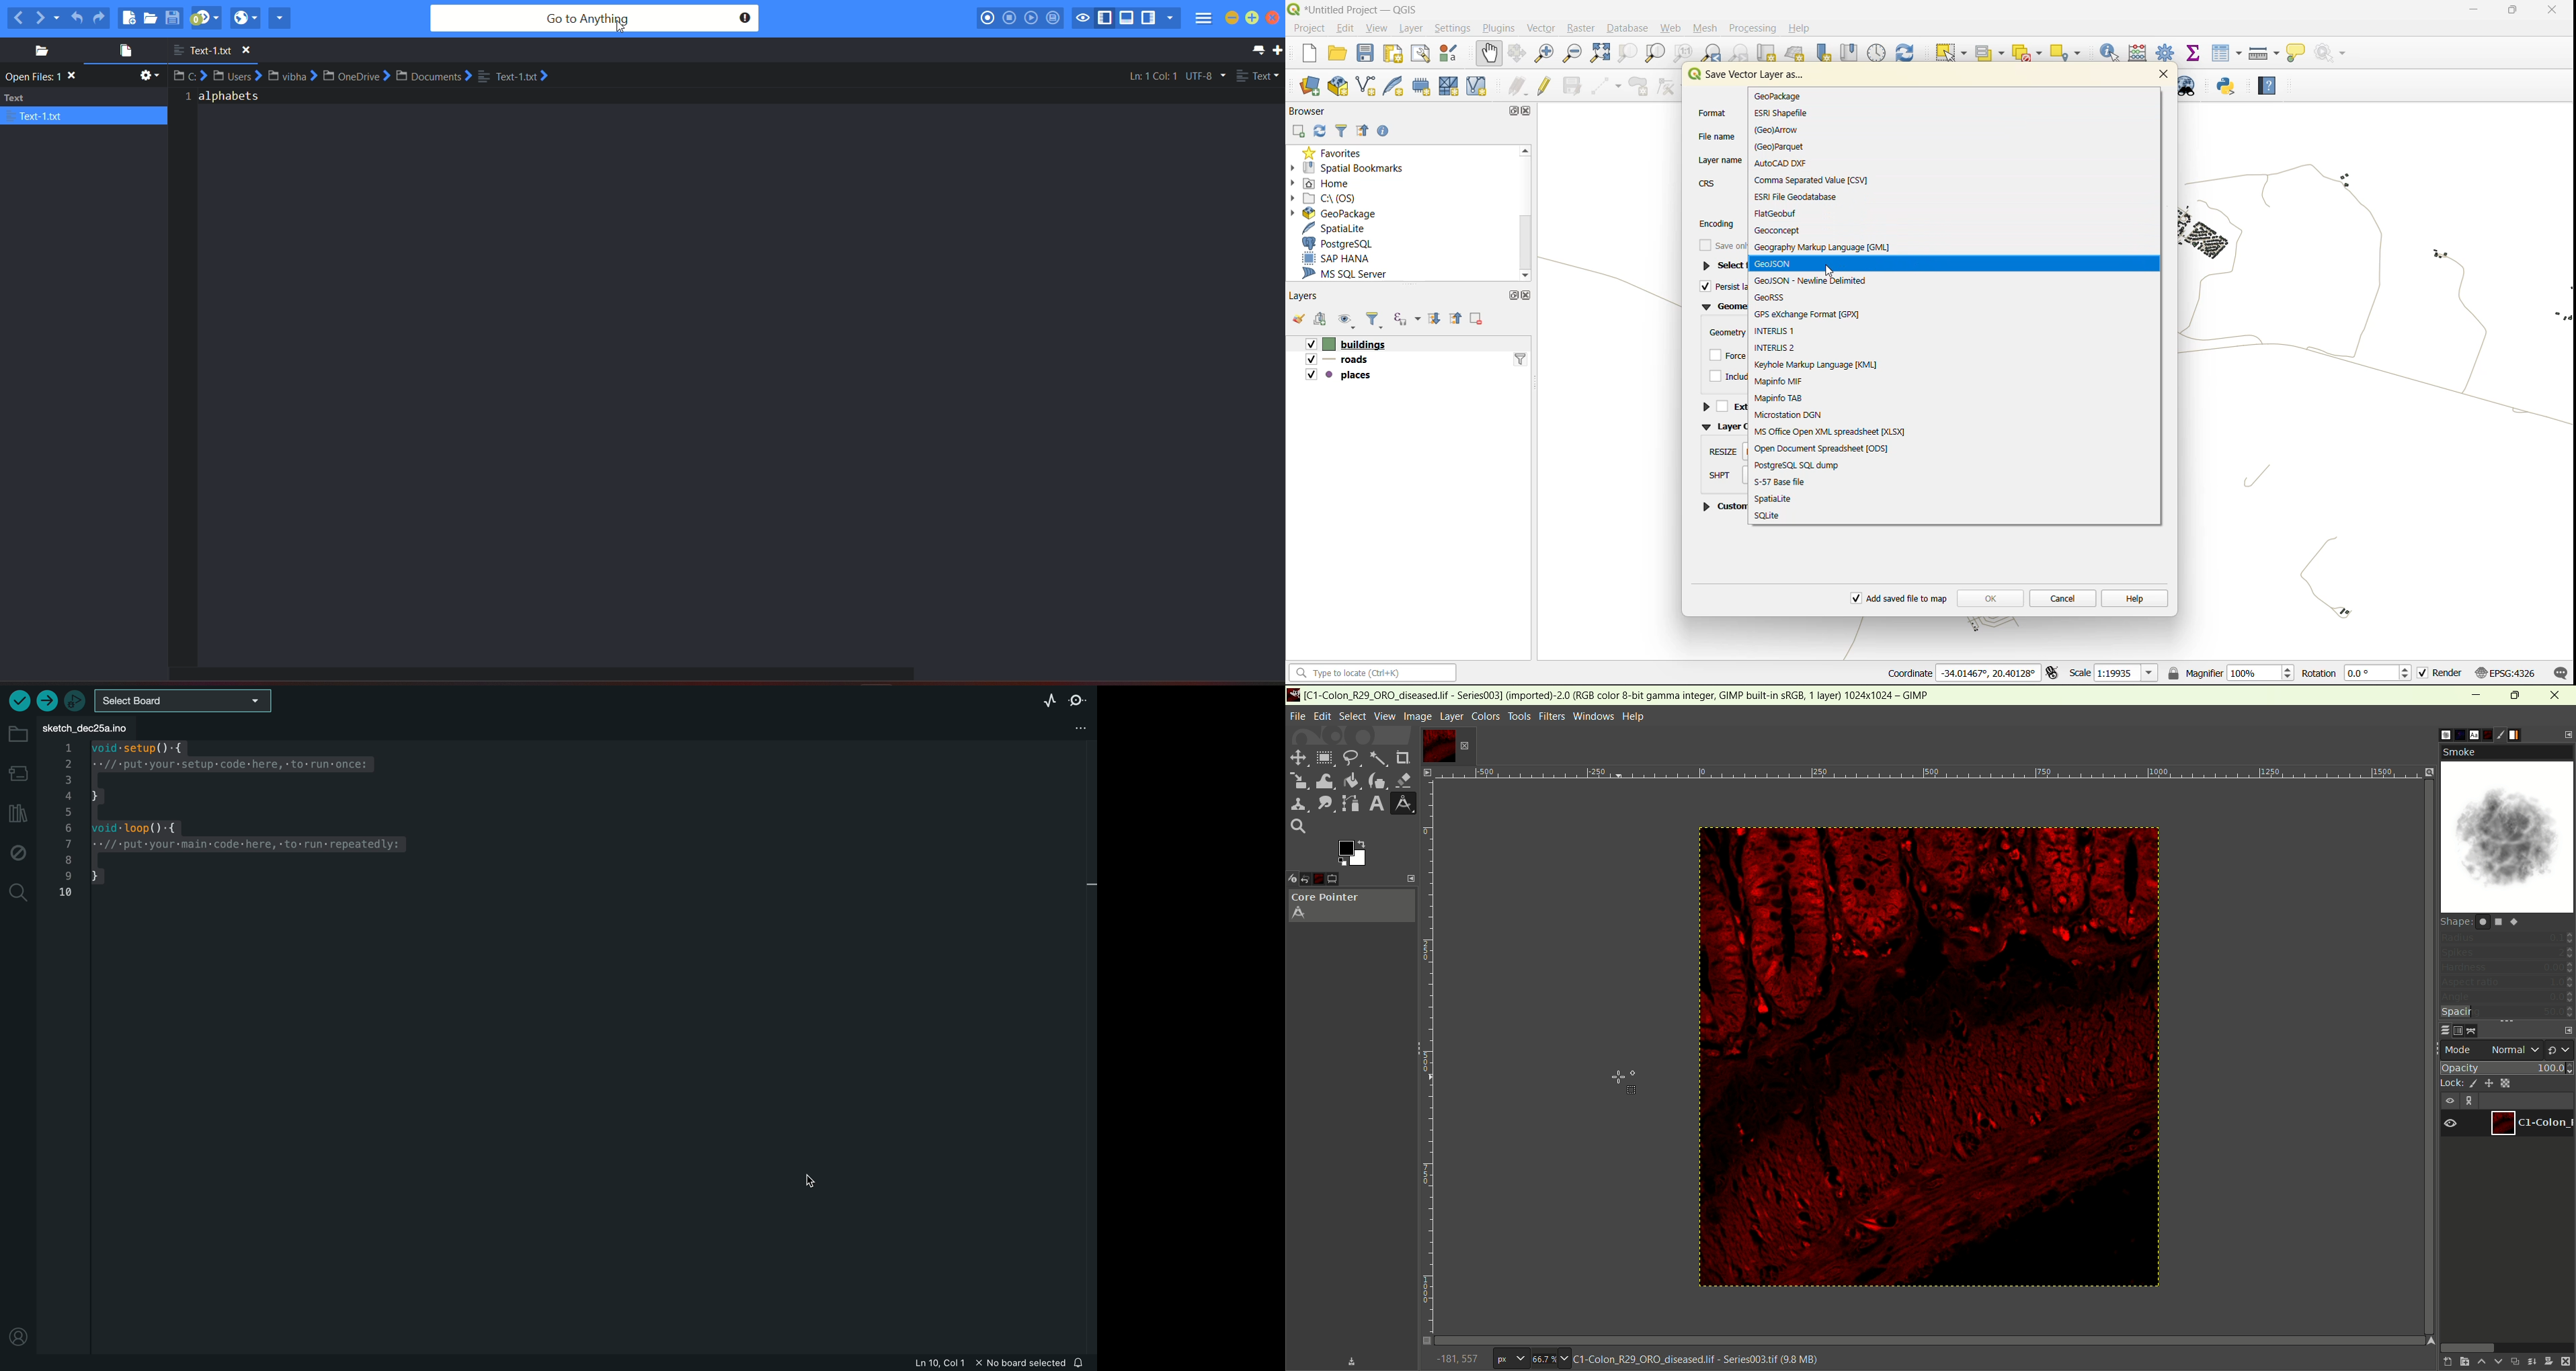 The image size is (2576, 1372). I want to click on identify features, so click(2113, 53).